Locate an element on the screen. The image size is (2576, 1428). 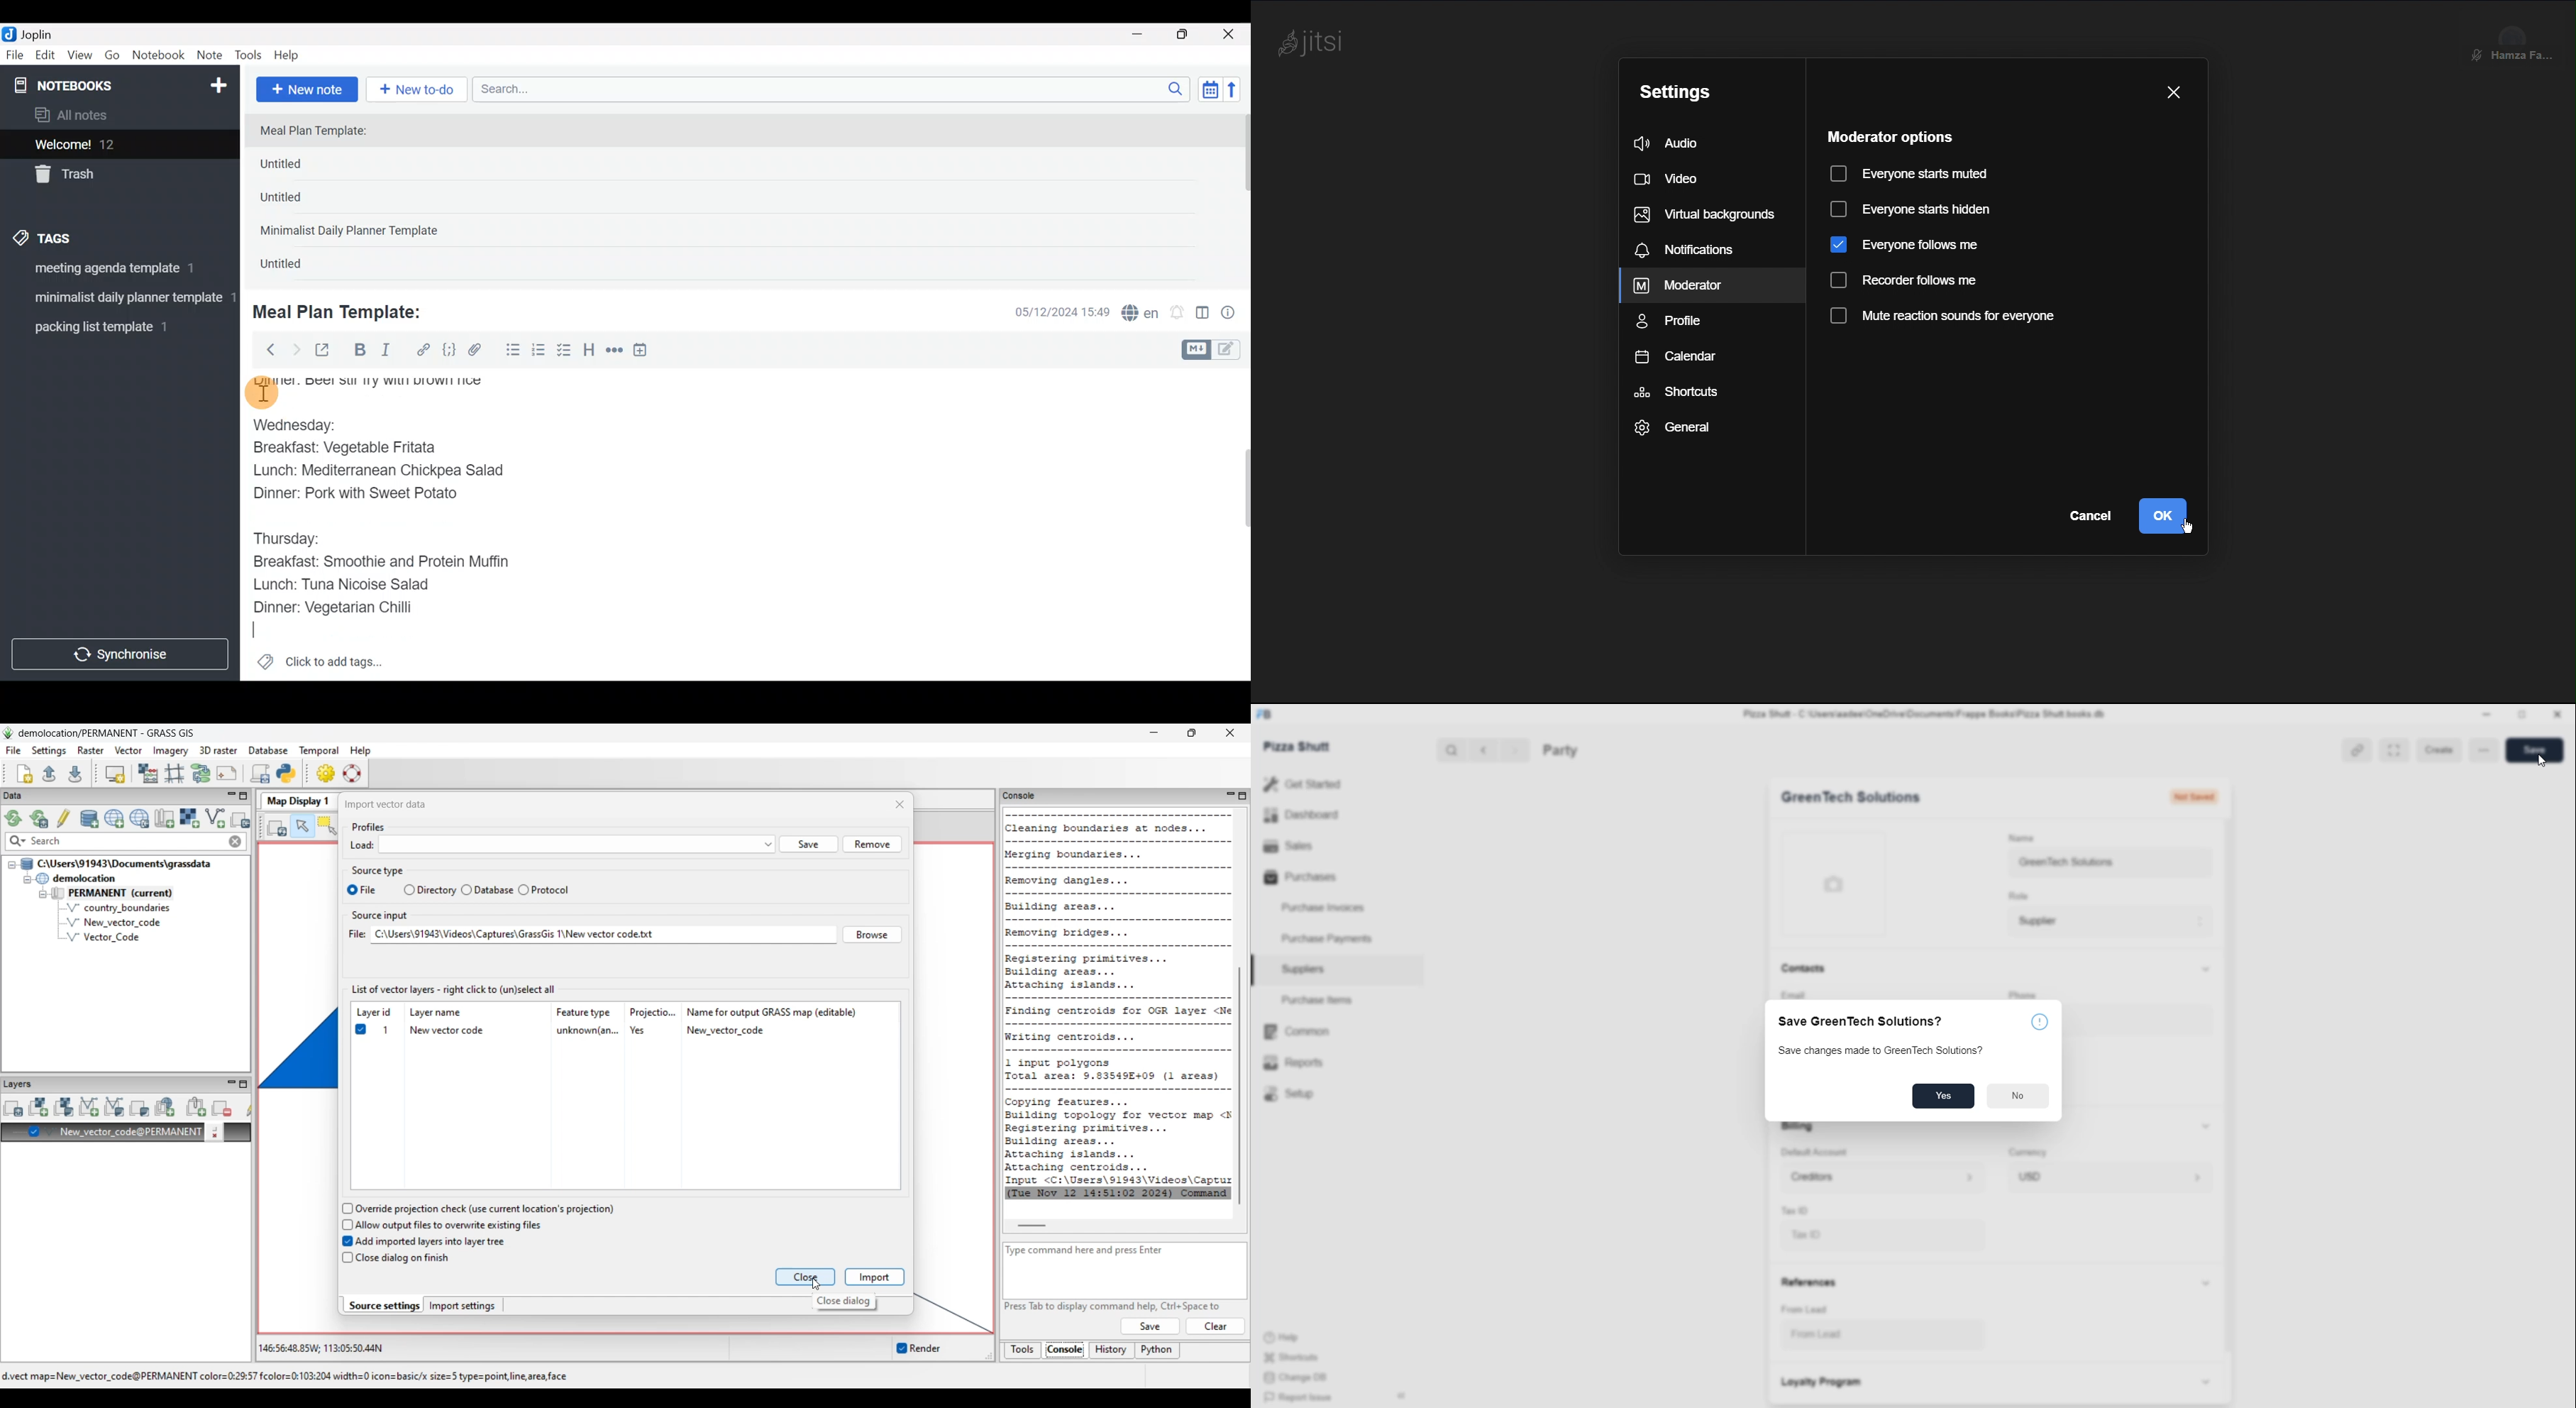
Participant View is located at coordinates (2517, 35).